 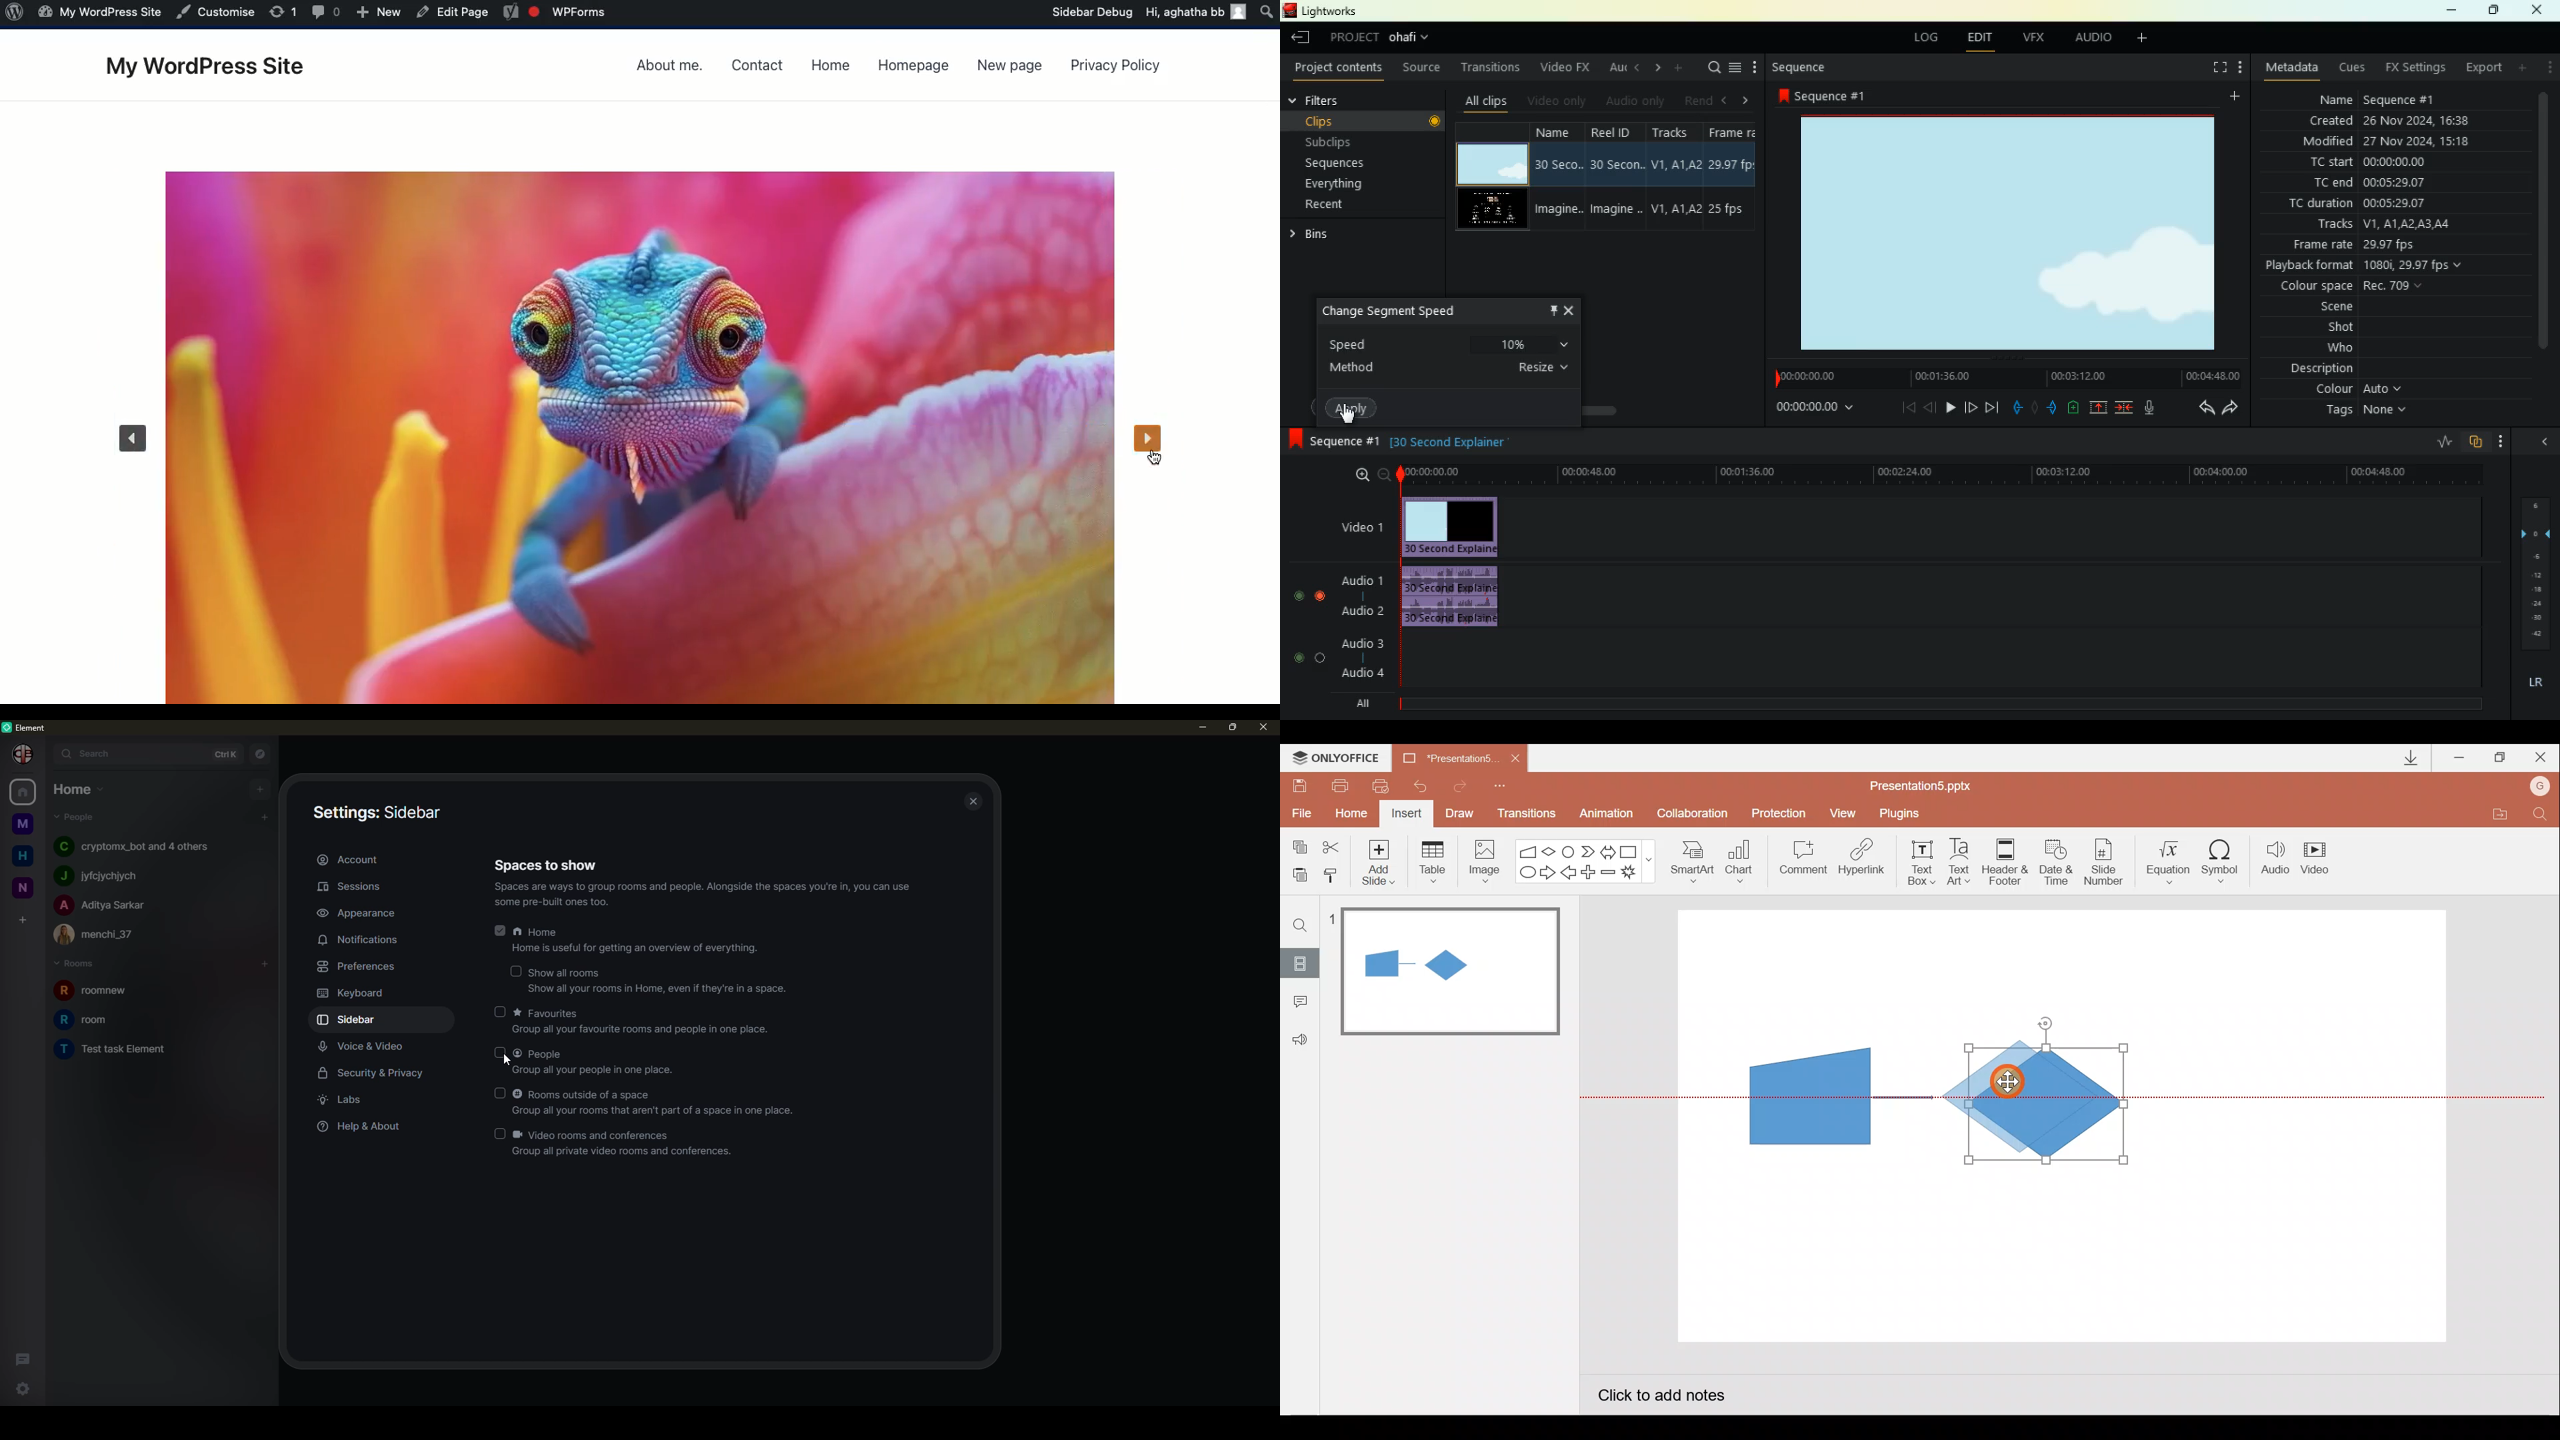 I want to click on all, so click(x=1366, y=706).